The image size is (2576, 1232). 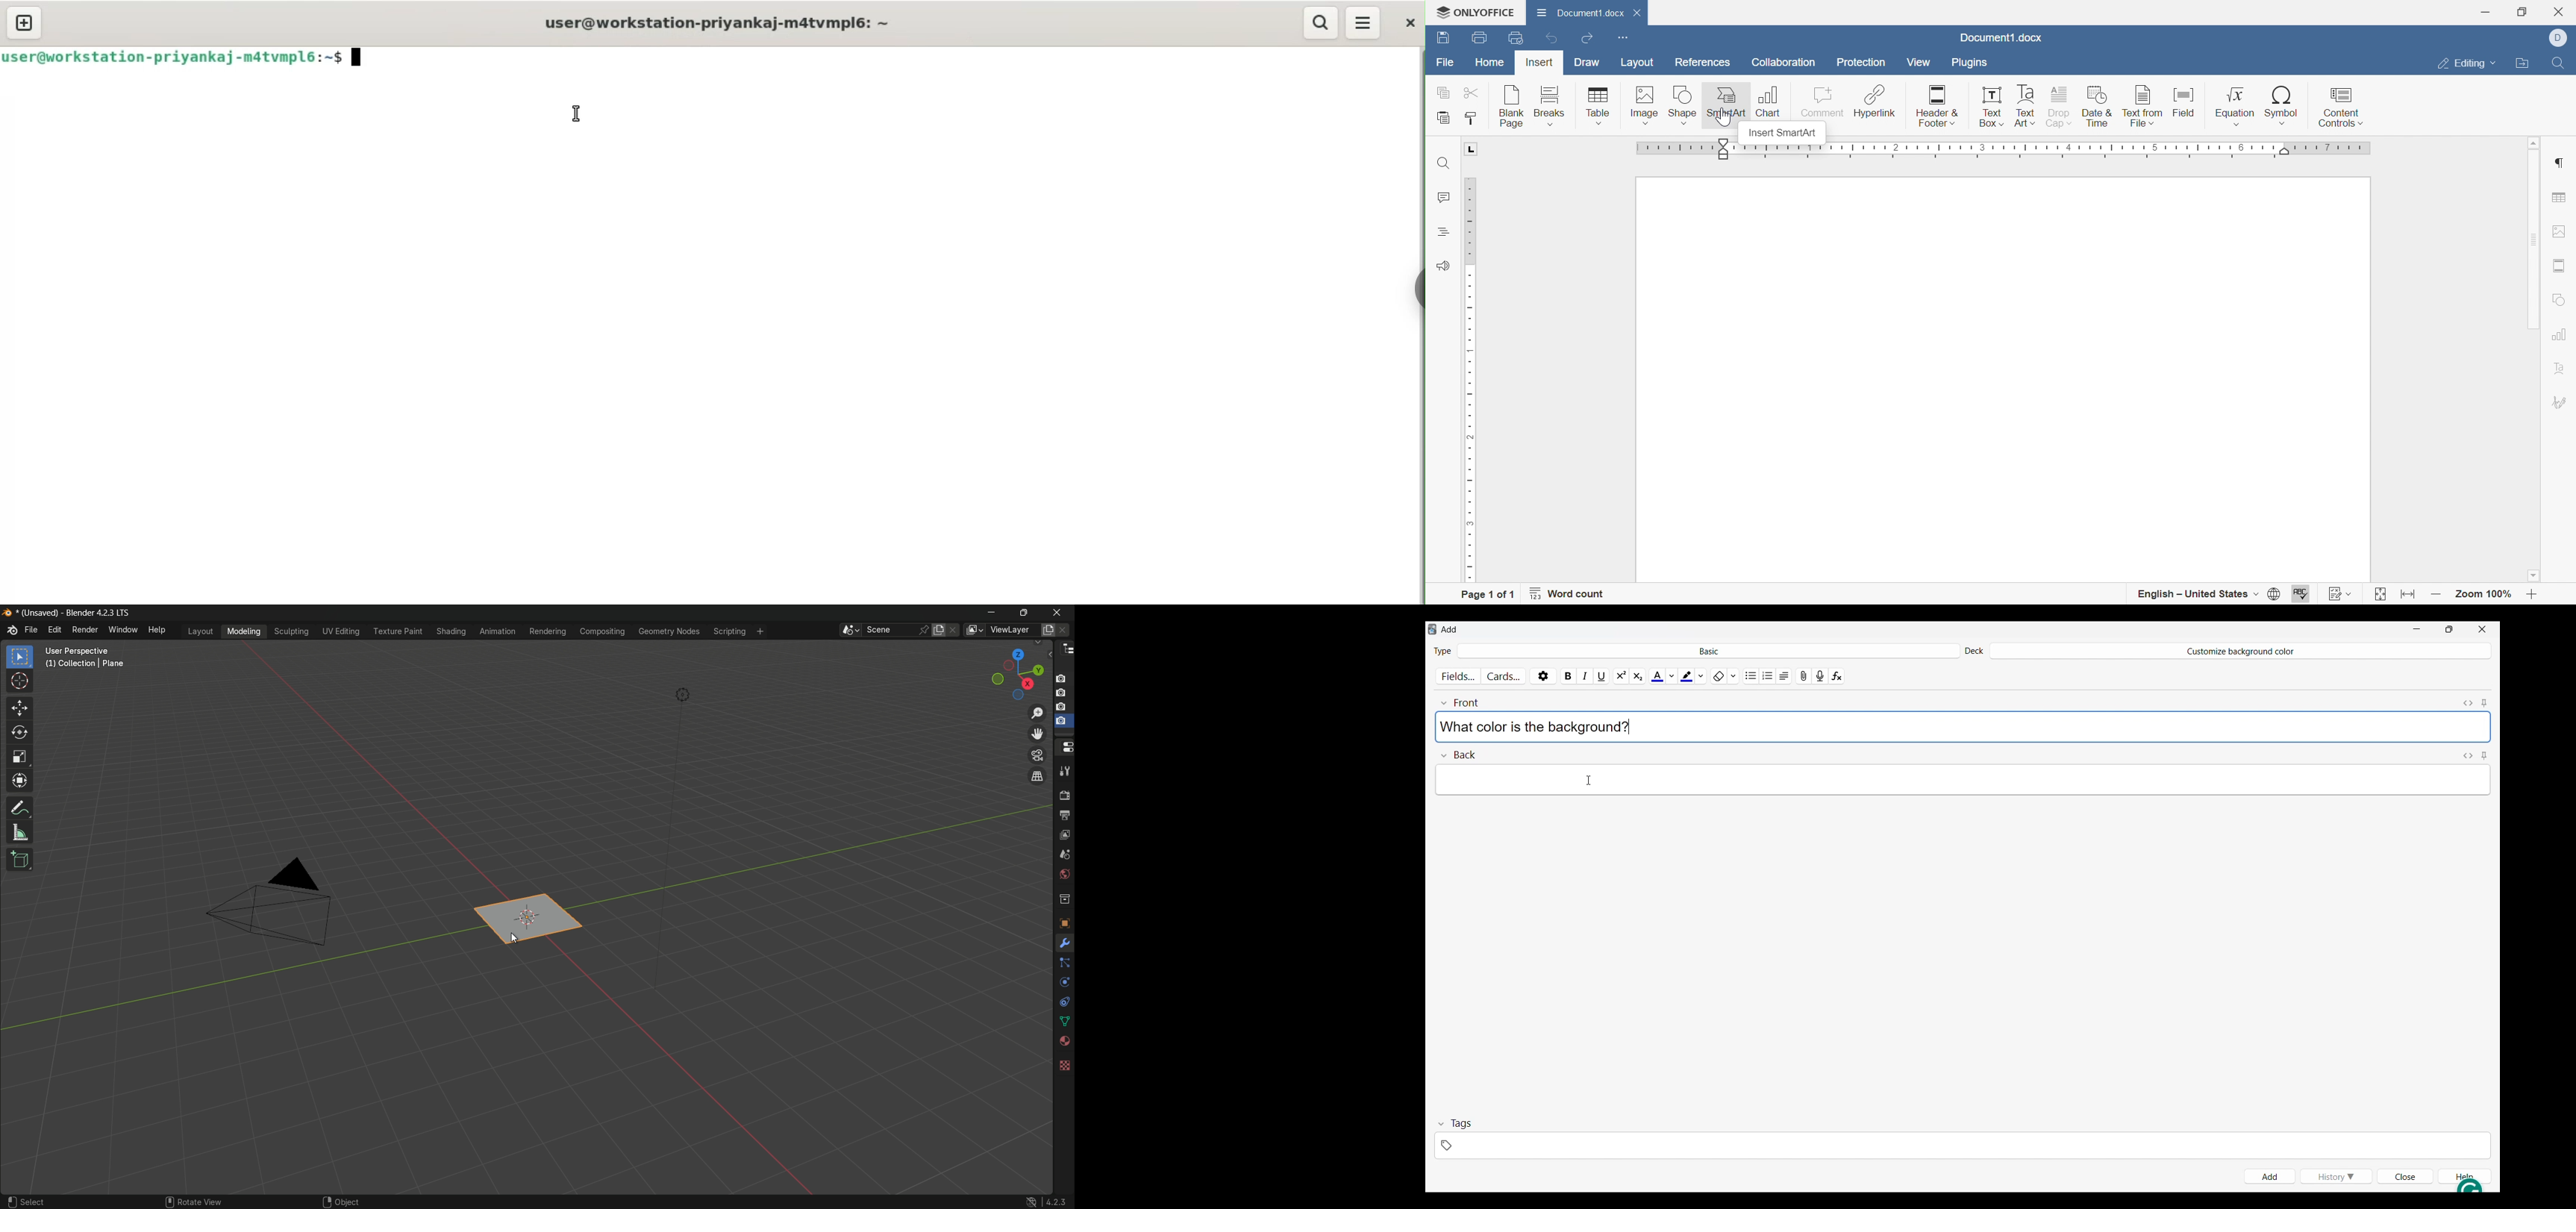 What do you see at coordinates (1837, 674) in the screenshot?
I see `Equations` at bounding box center [1837, 674].